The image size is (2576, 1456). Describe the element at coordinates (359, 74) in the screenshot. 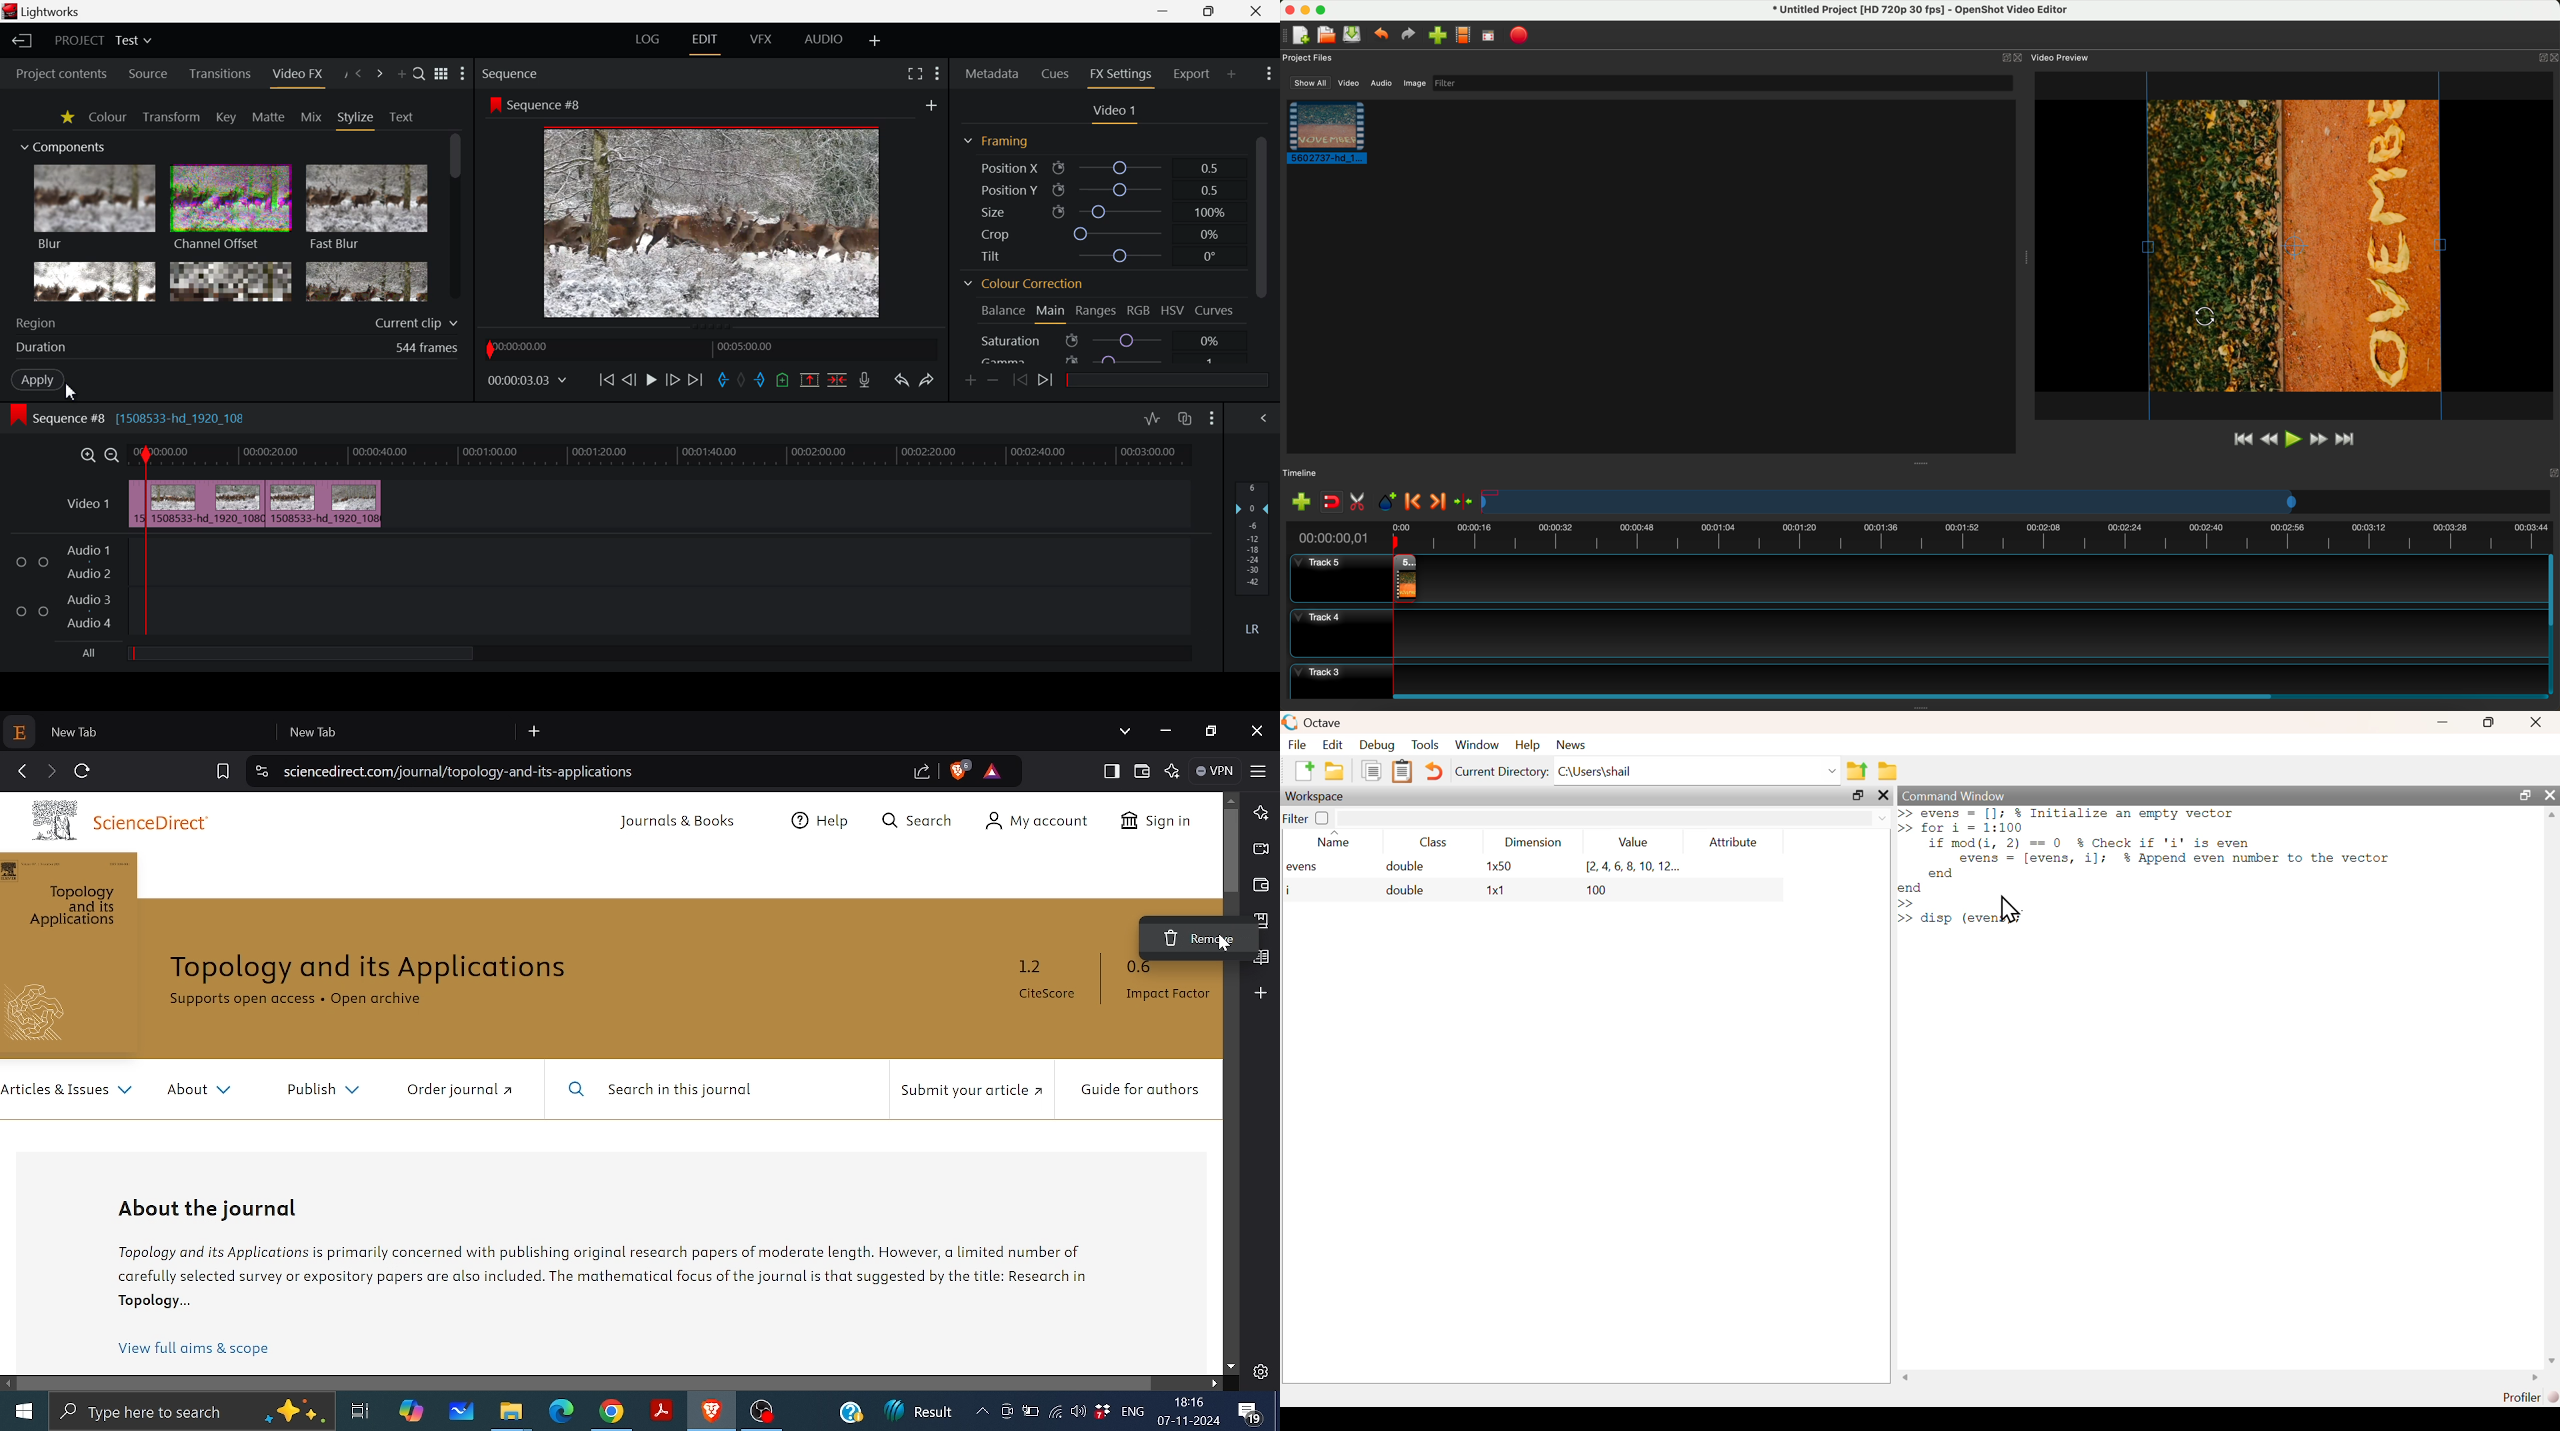

I see `Previous Panel` at that location.